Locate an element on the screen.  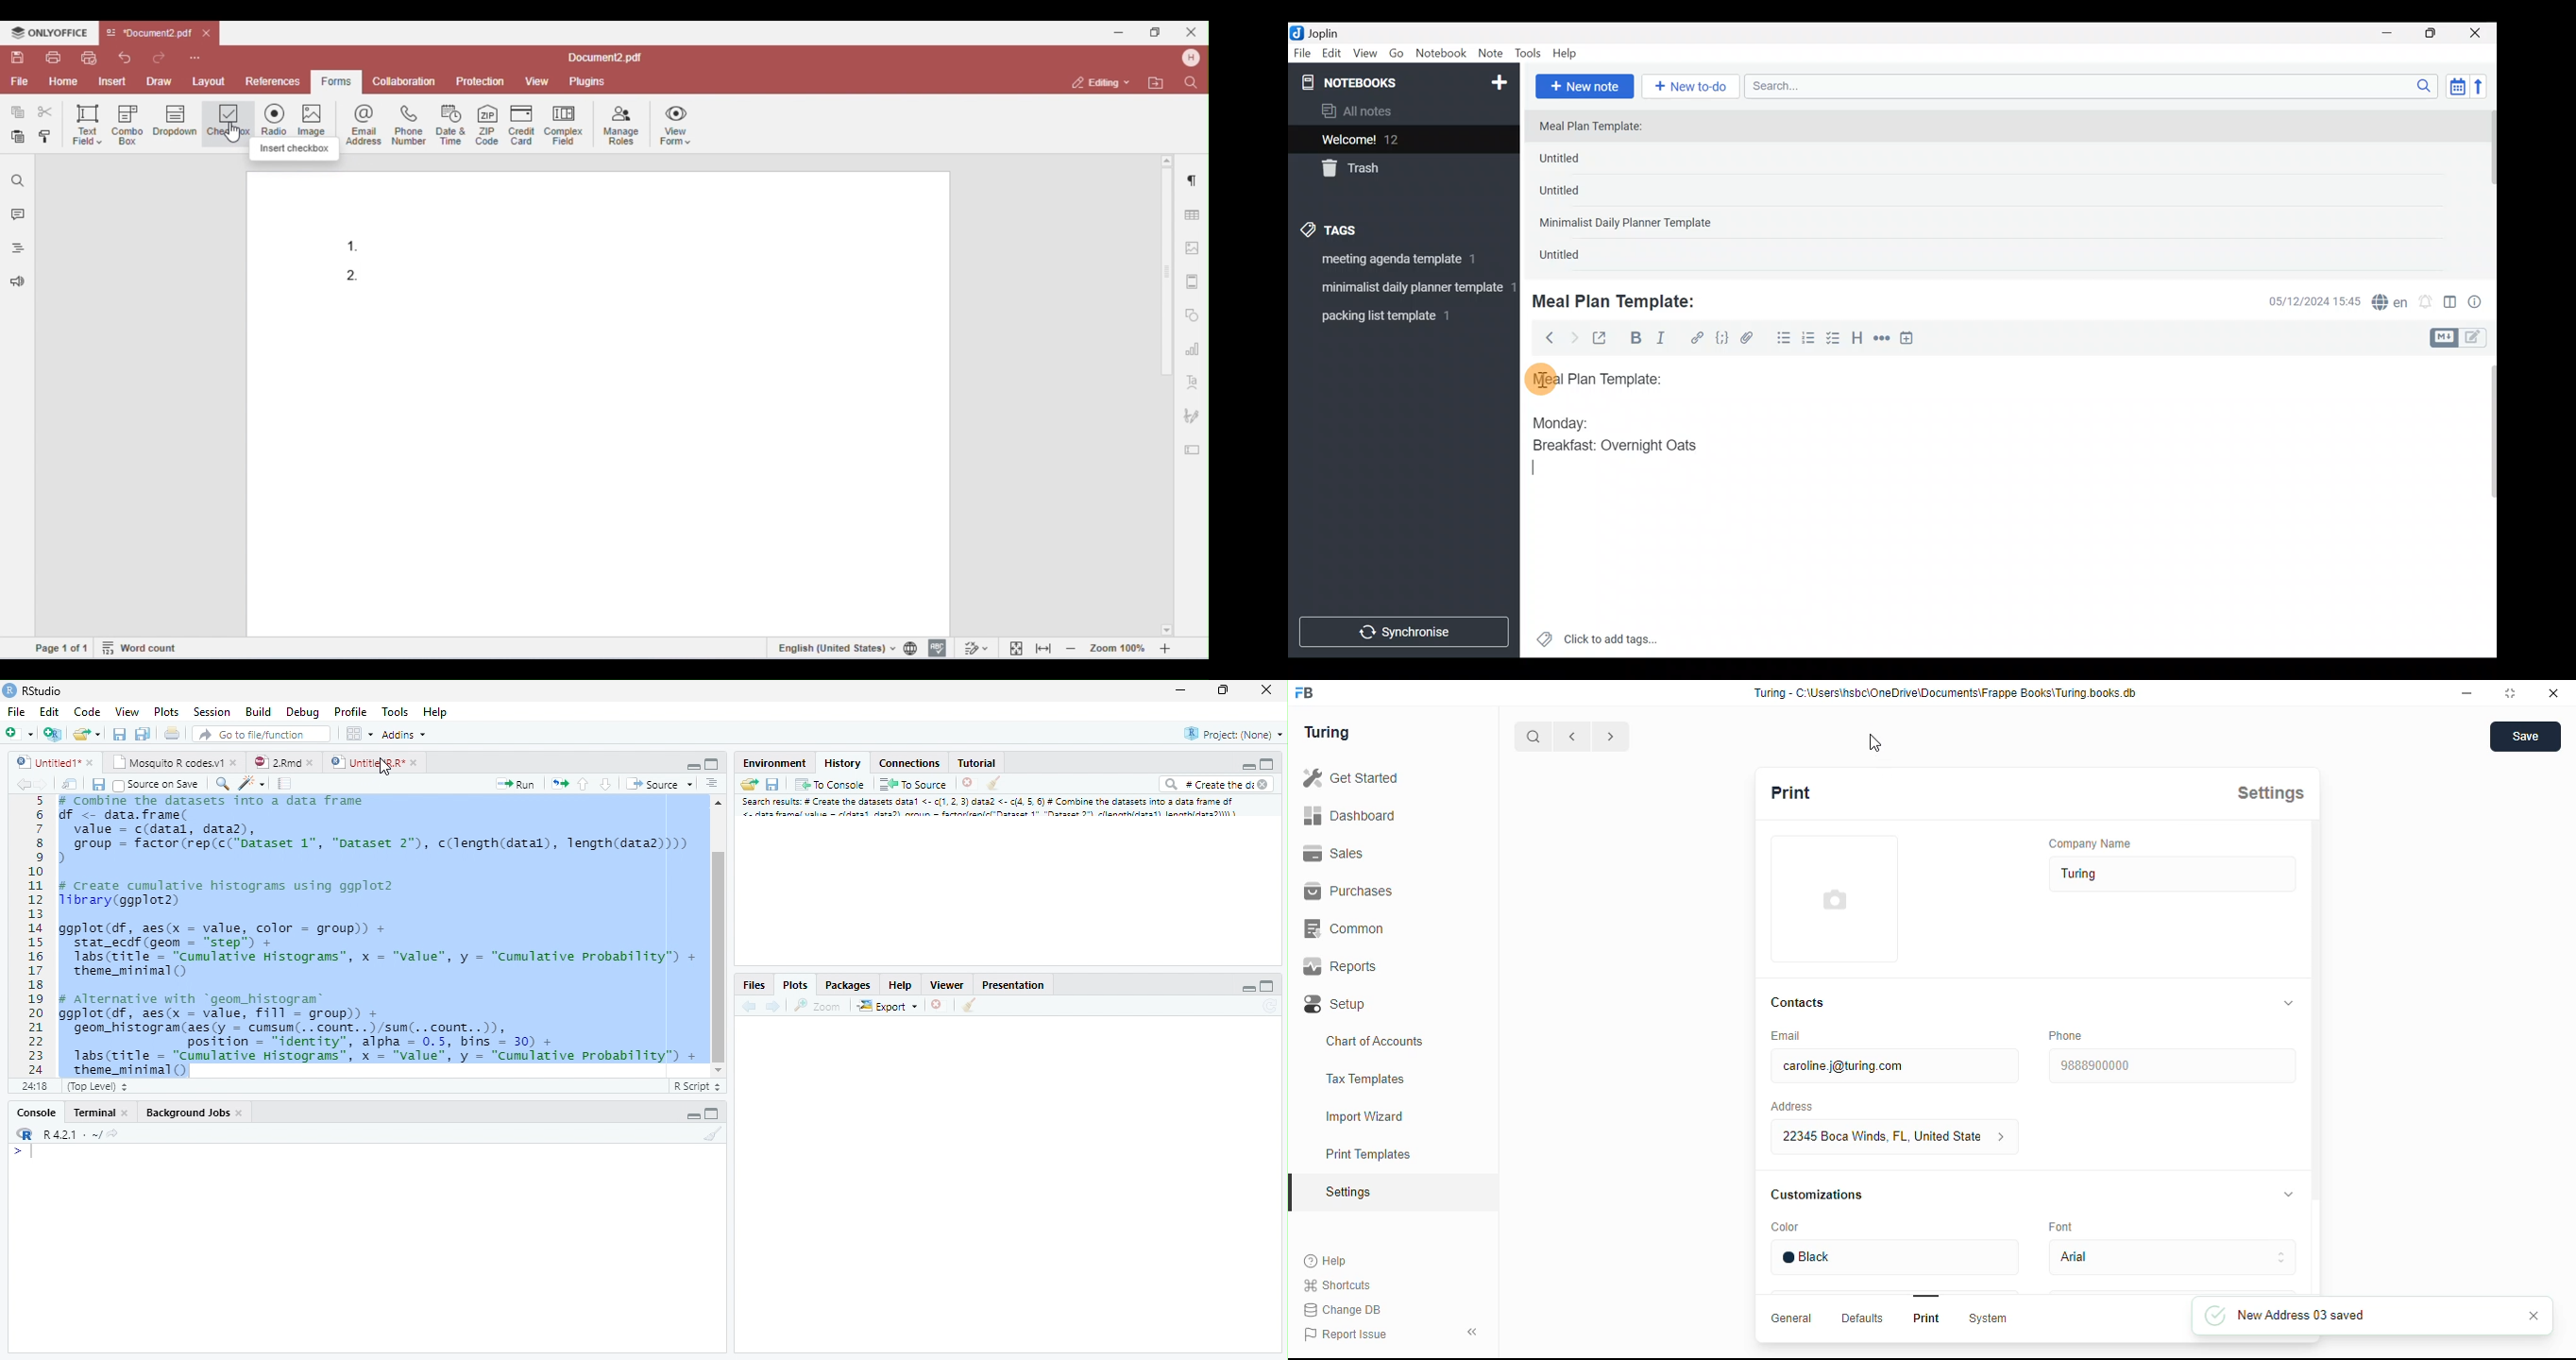
Untitled is located at coordinates (1576, 195).